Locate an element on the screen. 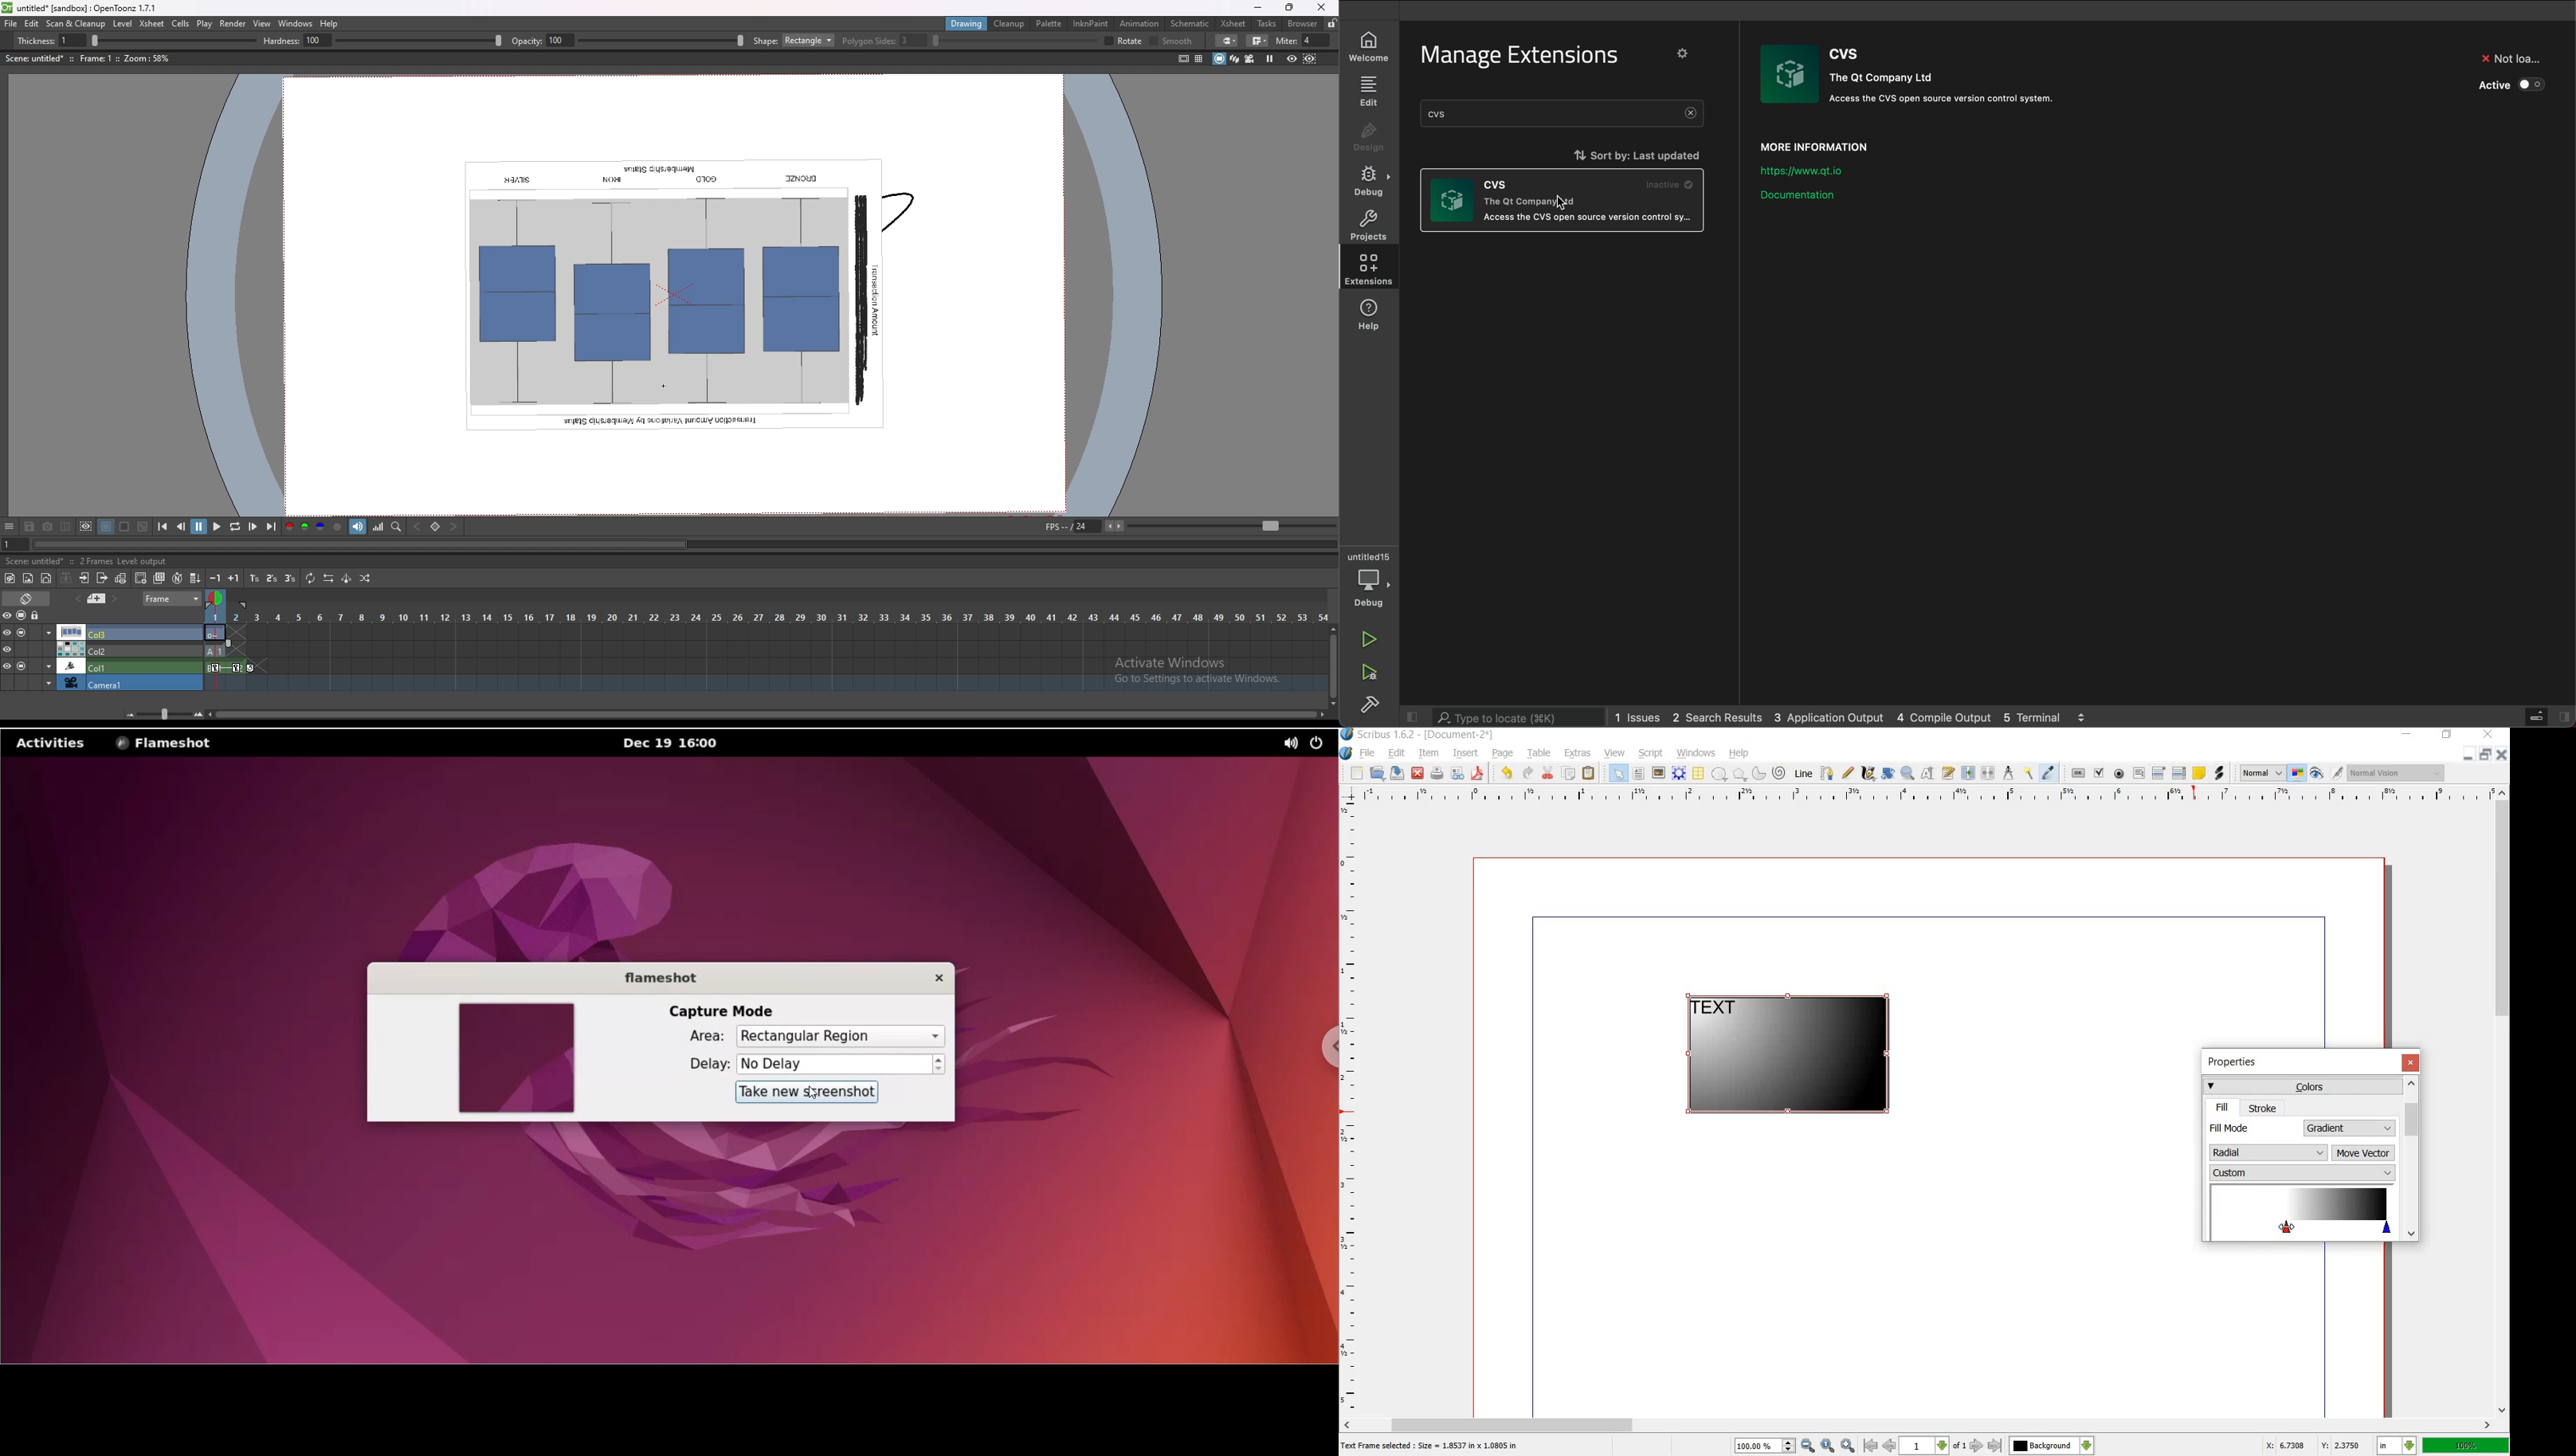  table is located at coordinates (1540, 755).